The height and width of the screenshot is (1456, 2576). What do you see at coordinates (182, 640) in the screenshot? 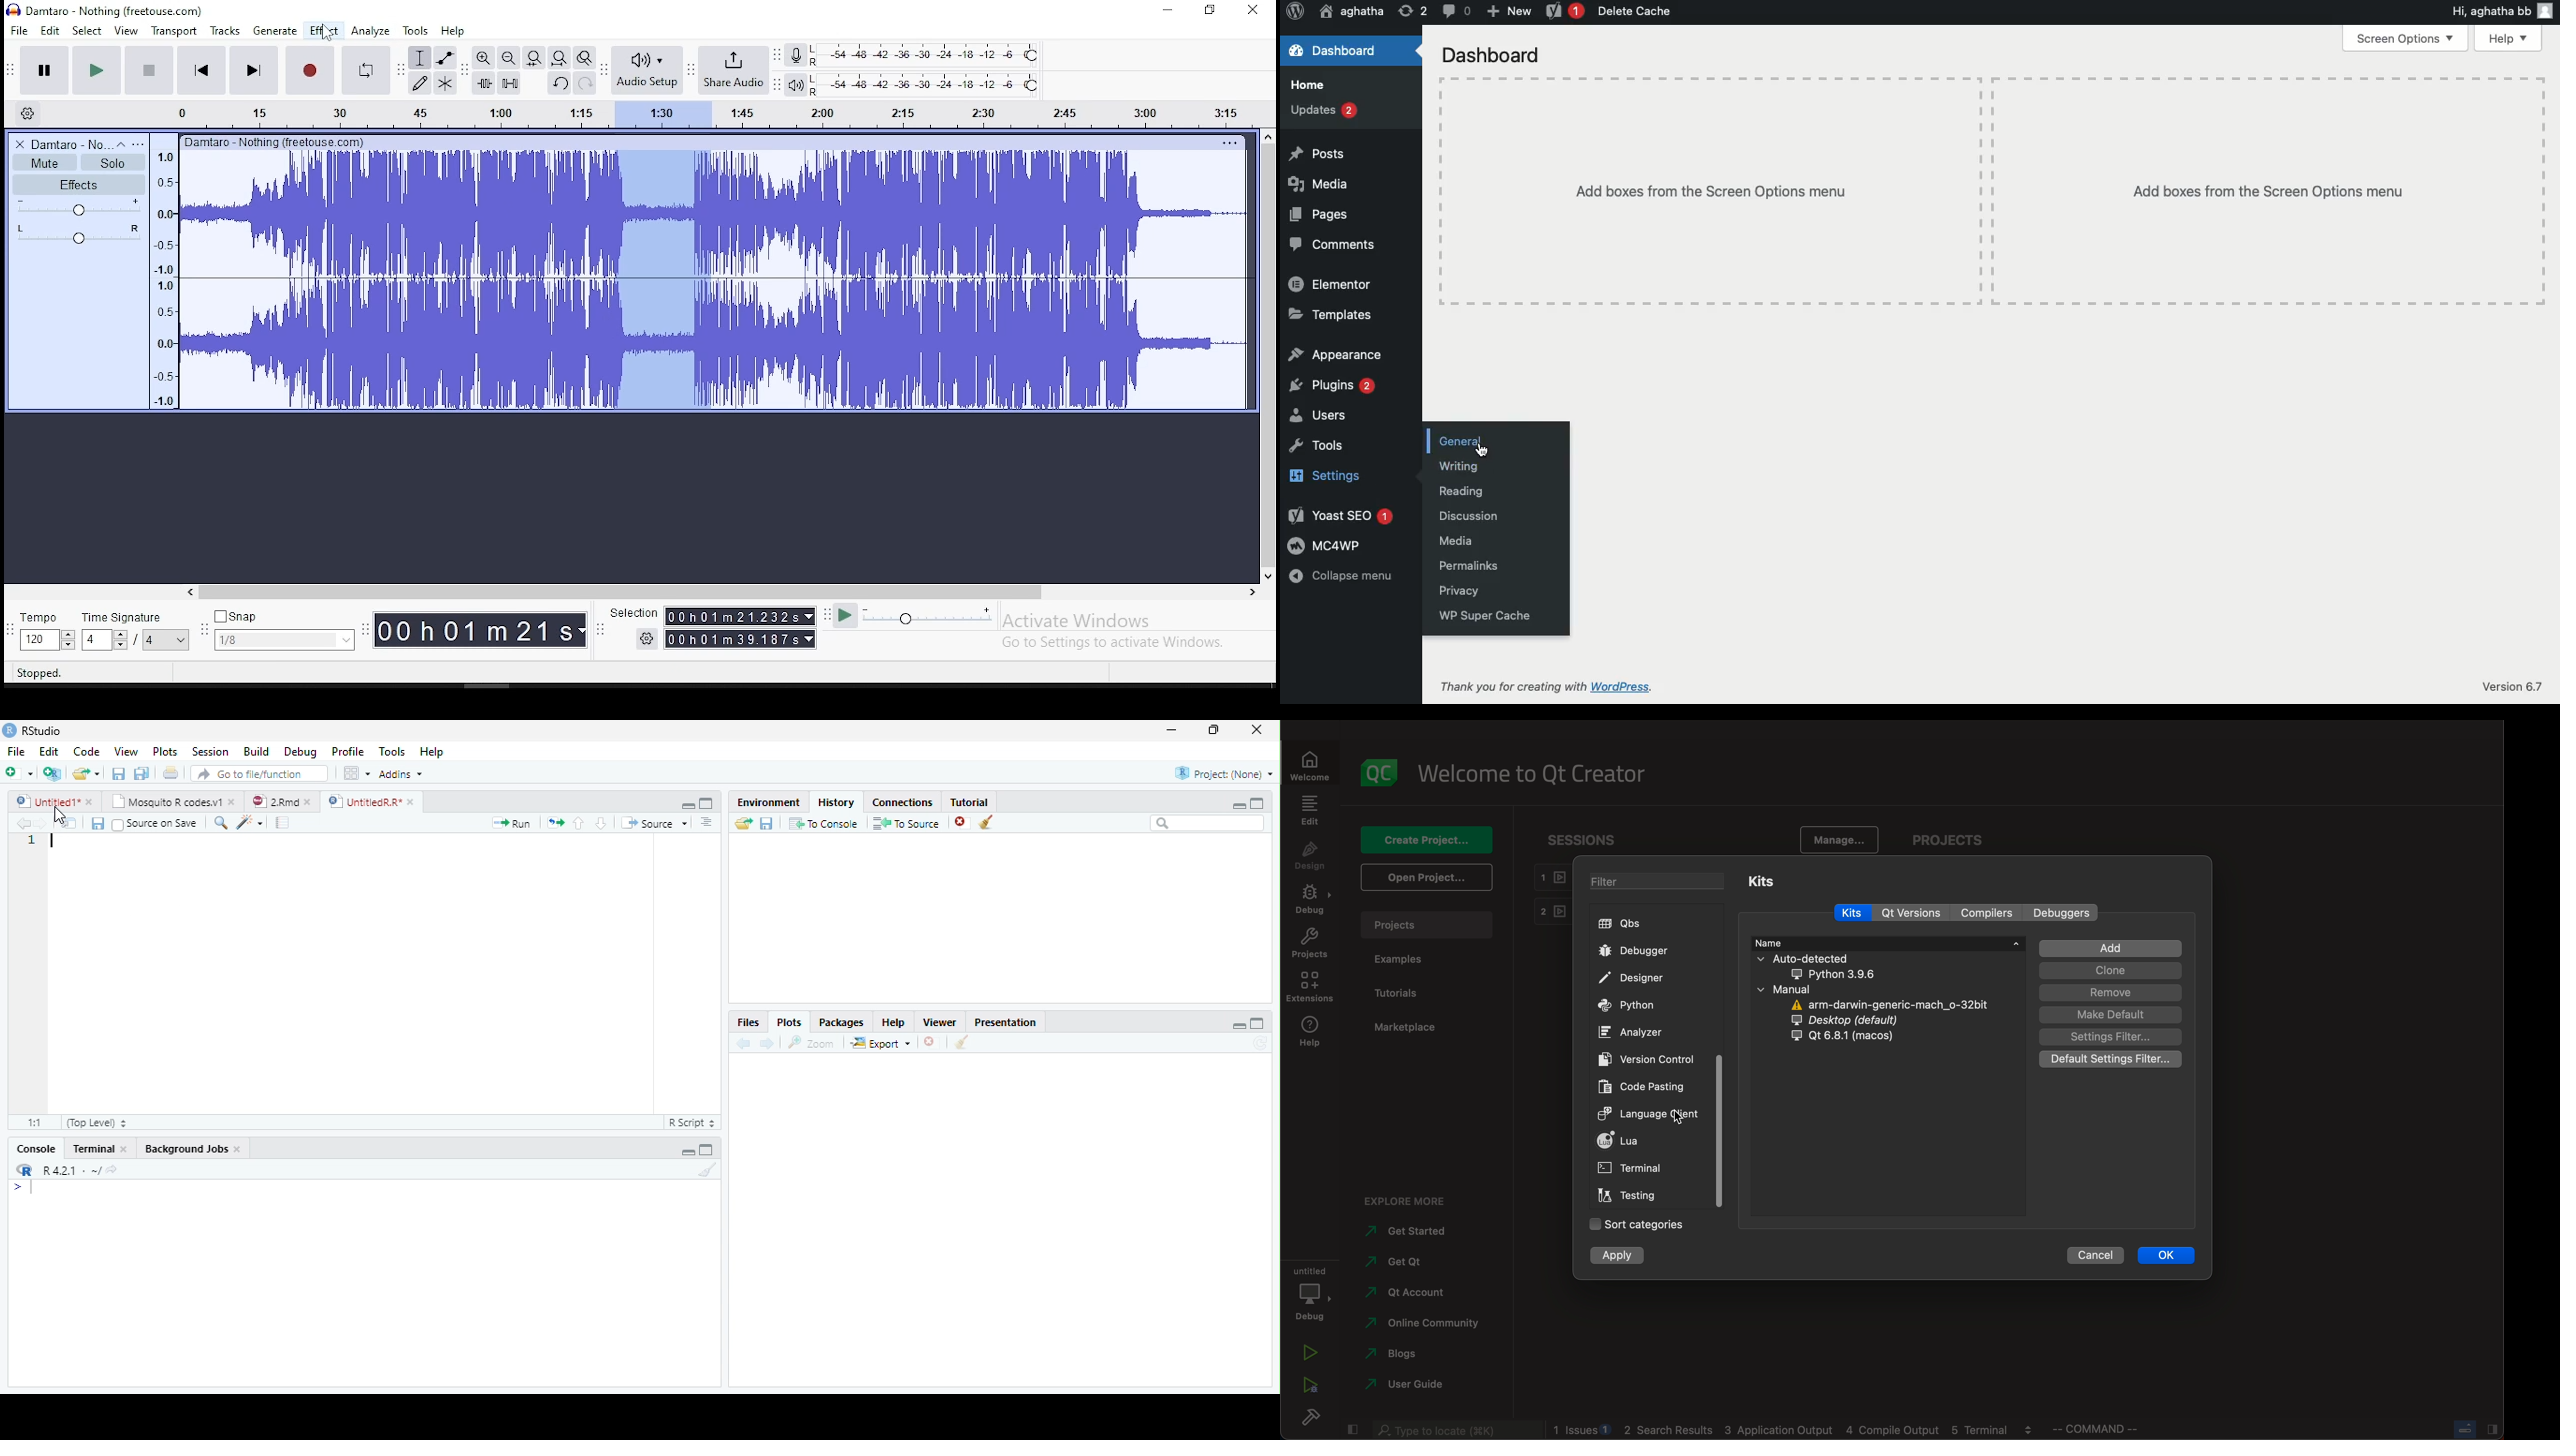
I see `drop down` at bounding box center [182, 640].